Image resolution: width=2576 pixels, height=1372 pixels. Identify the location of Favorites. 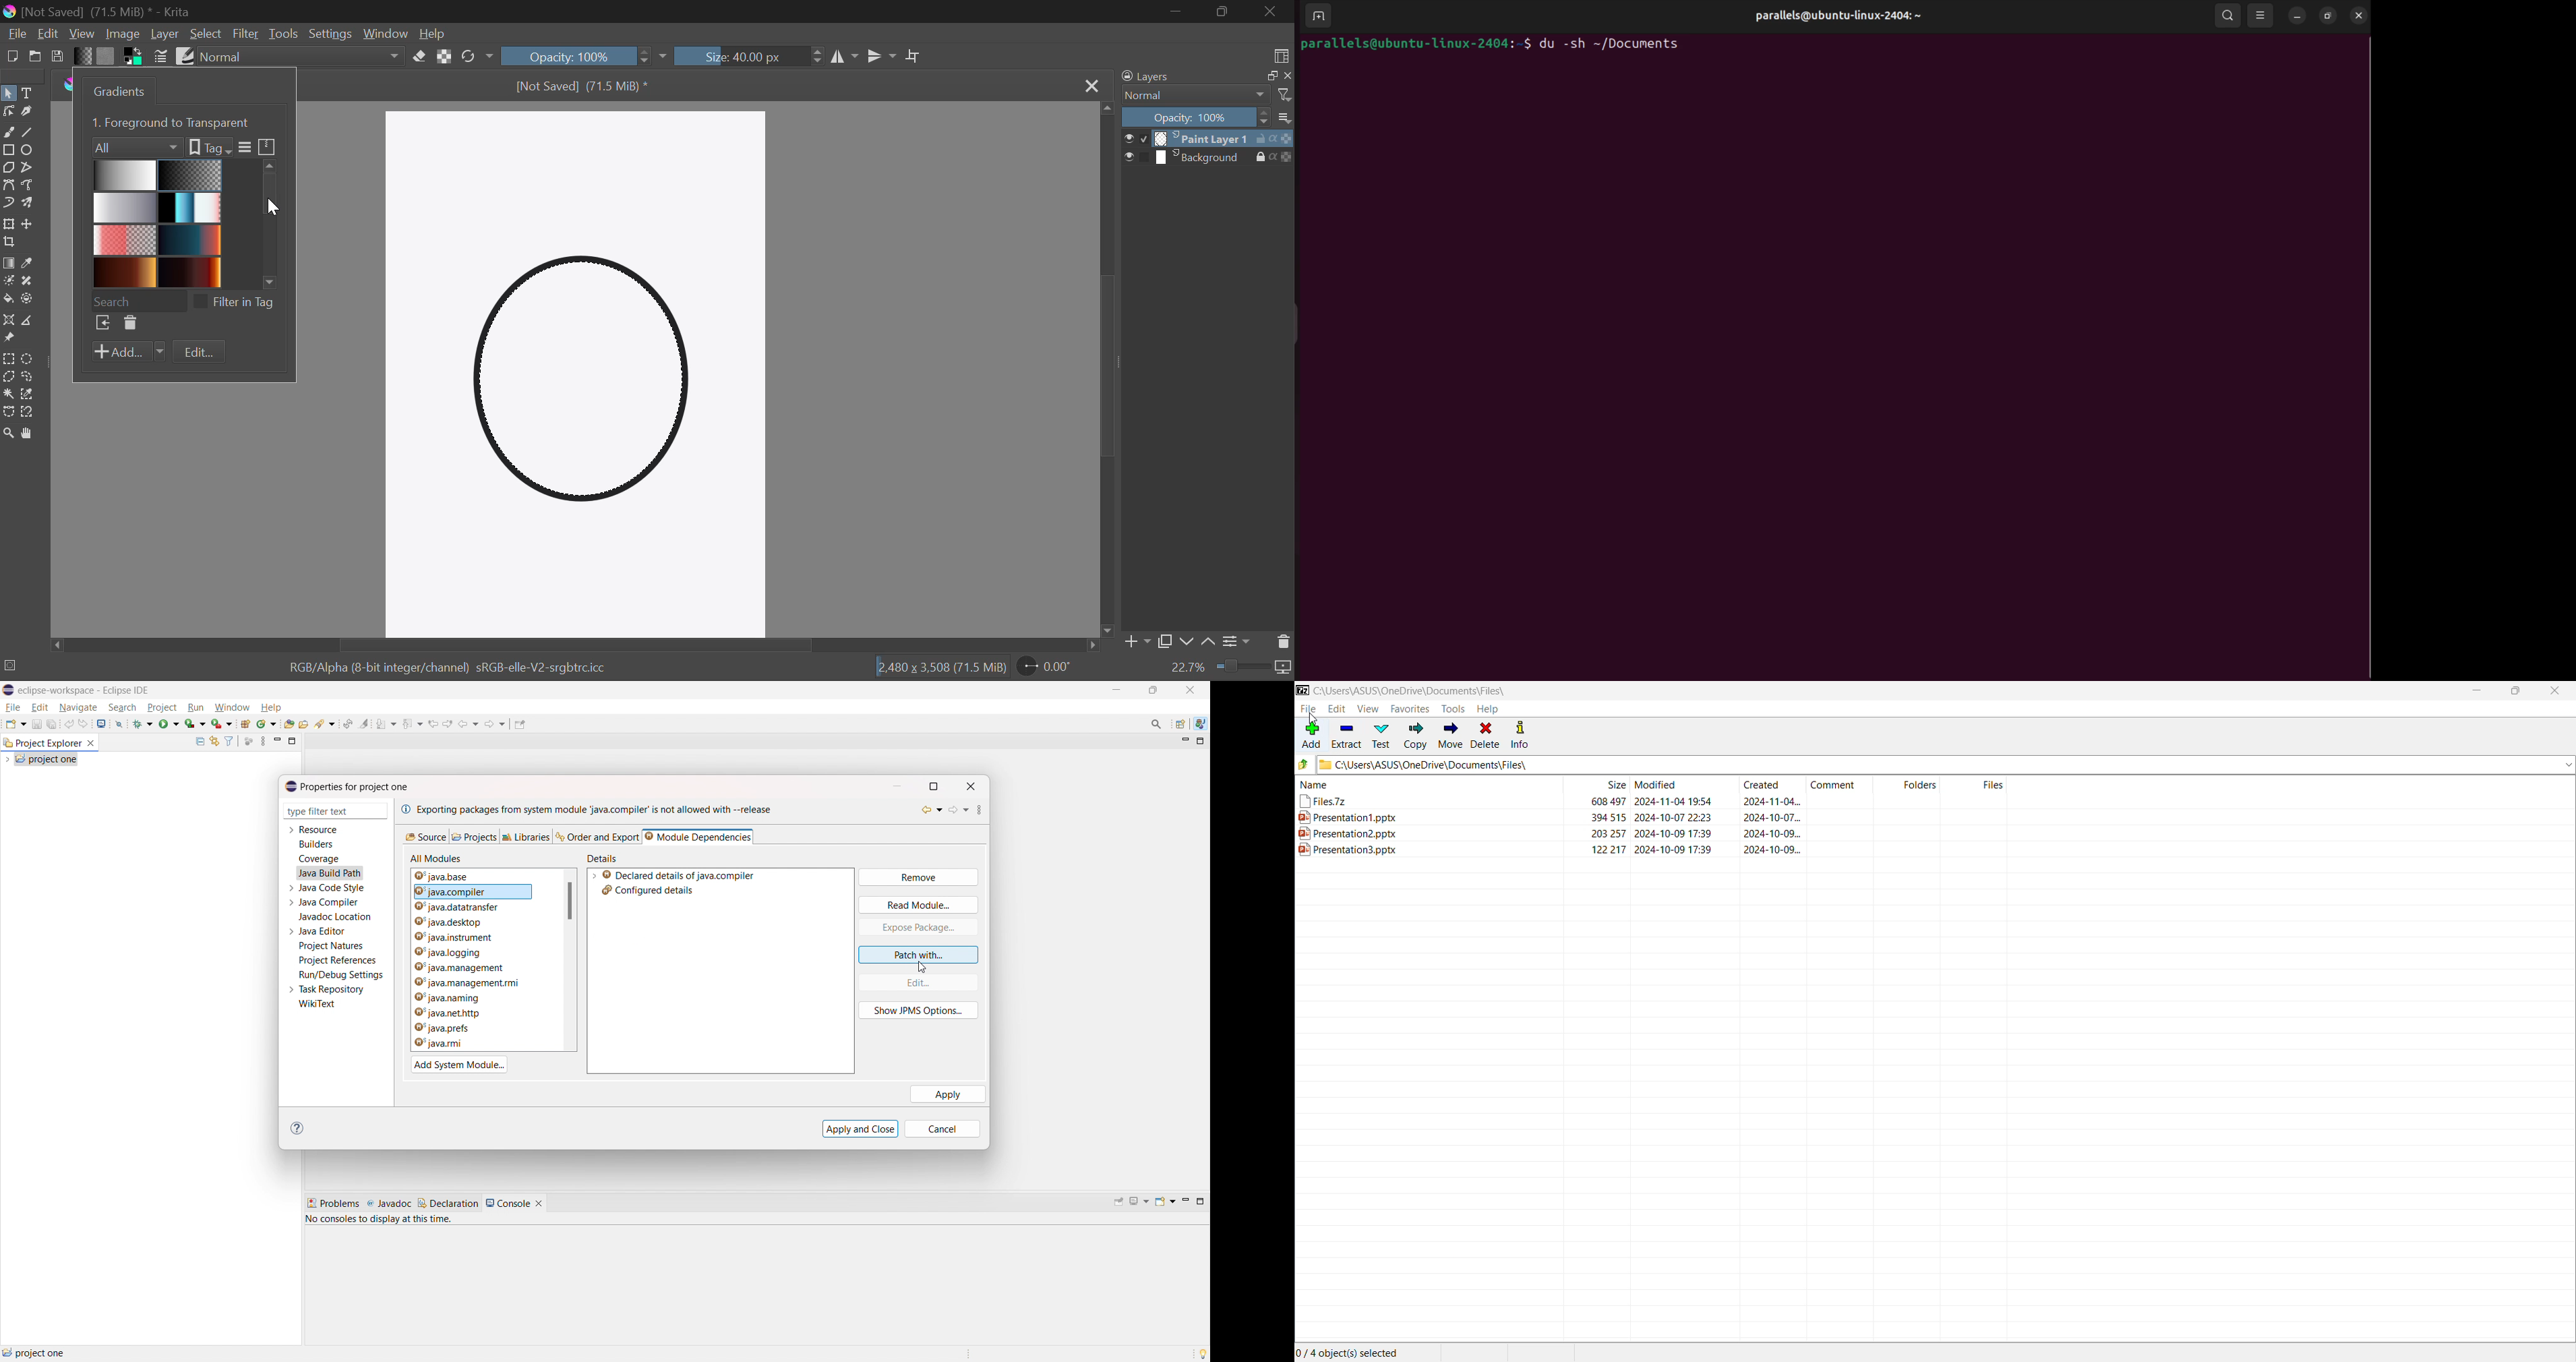
(1412, 710).